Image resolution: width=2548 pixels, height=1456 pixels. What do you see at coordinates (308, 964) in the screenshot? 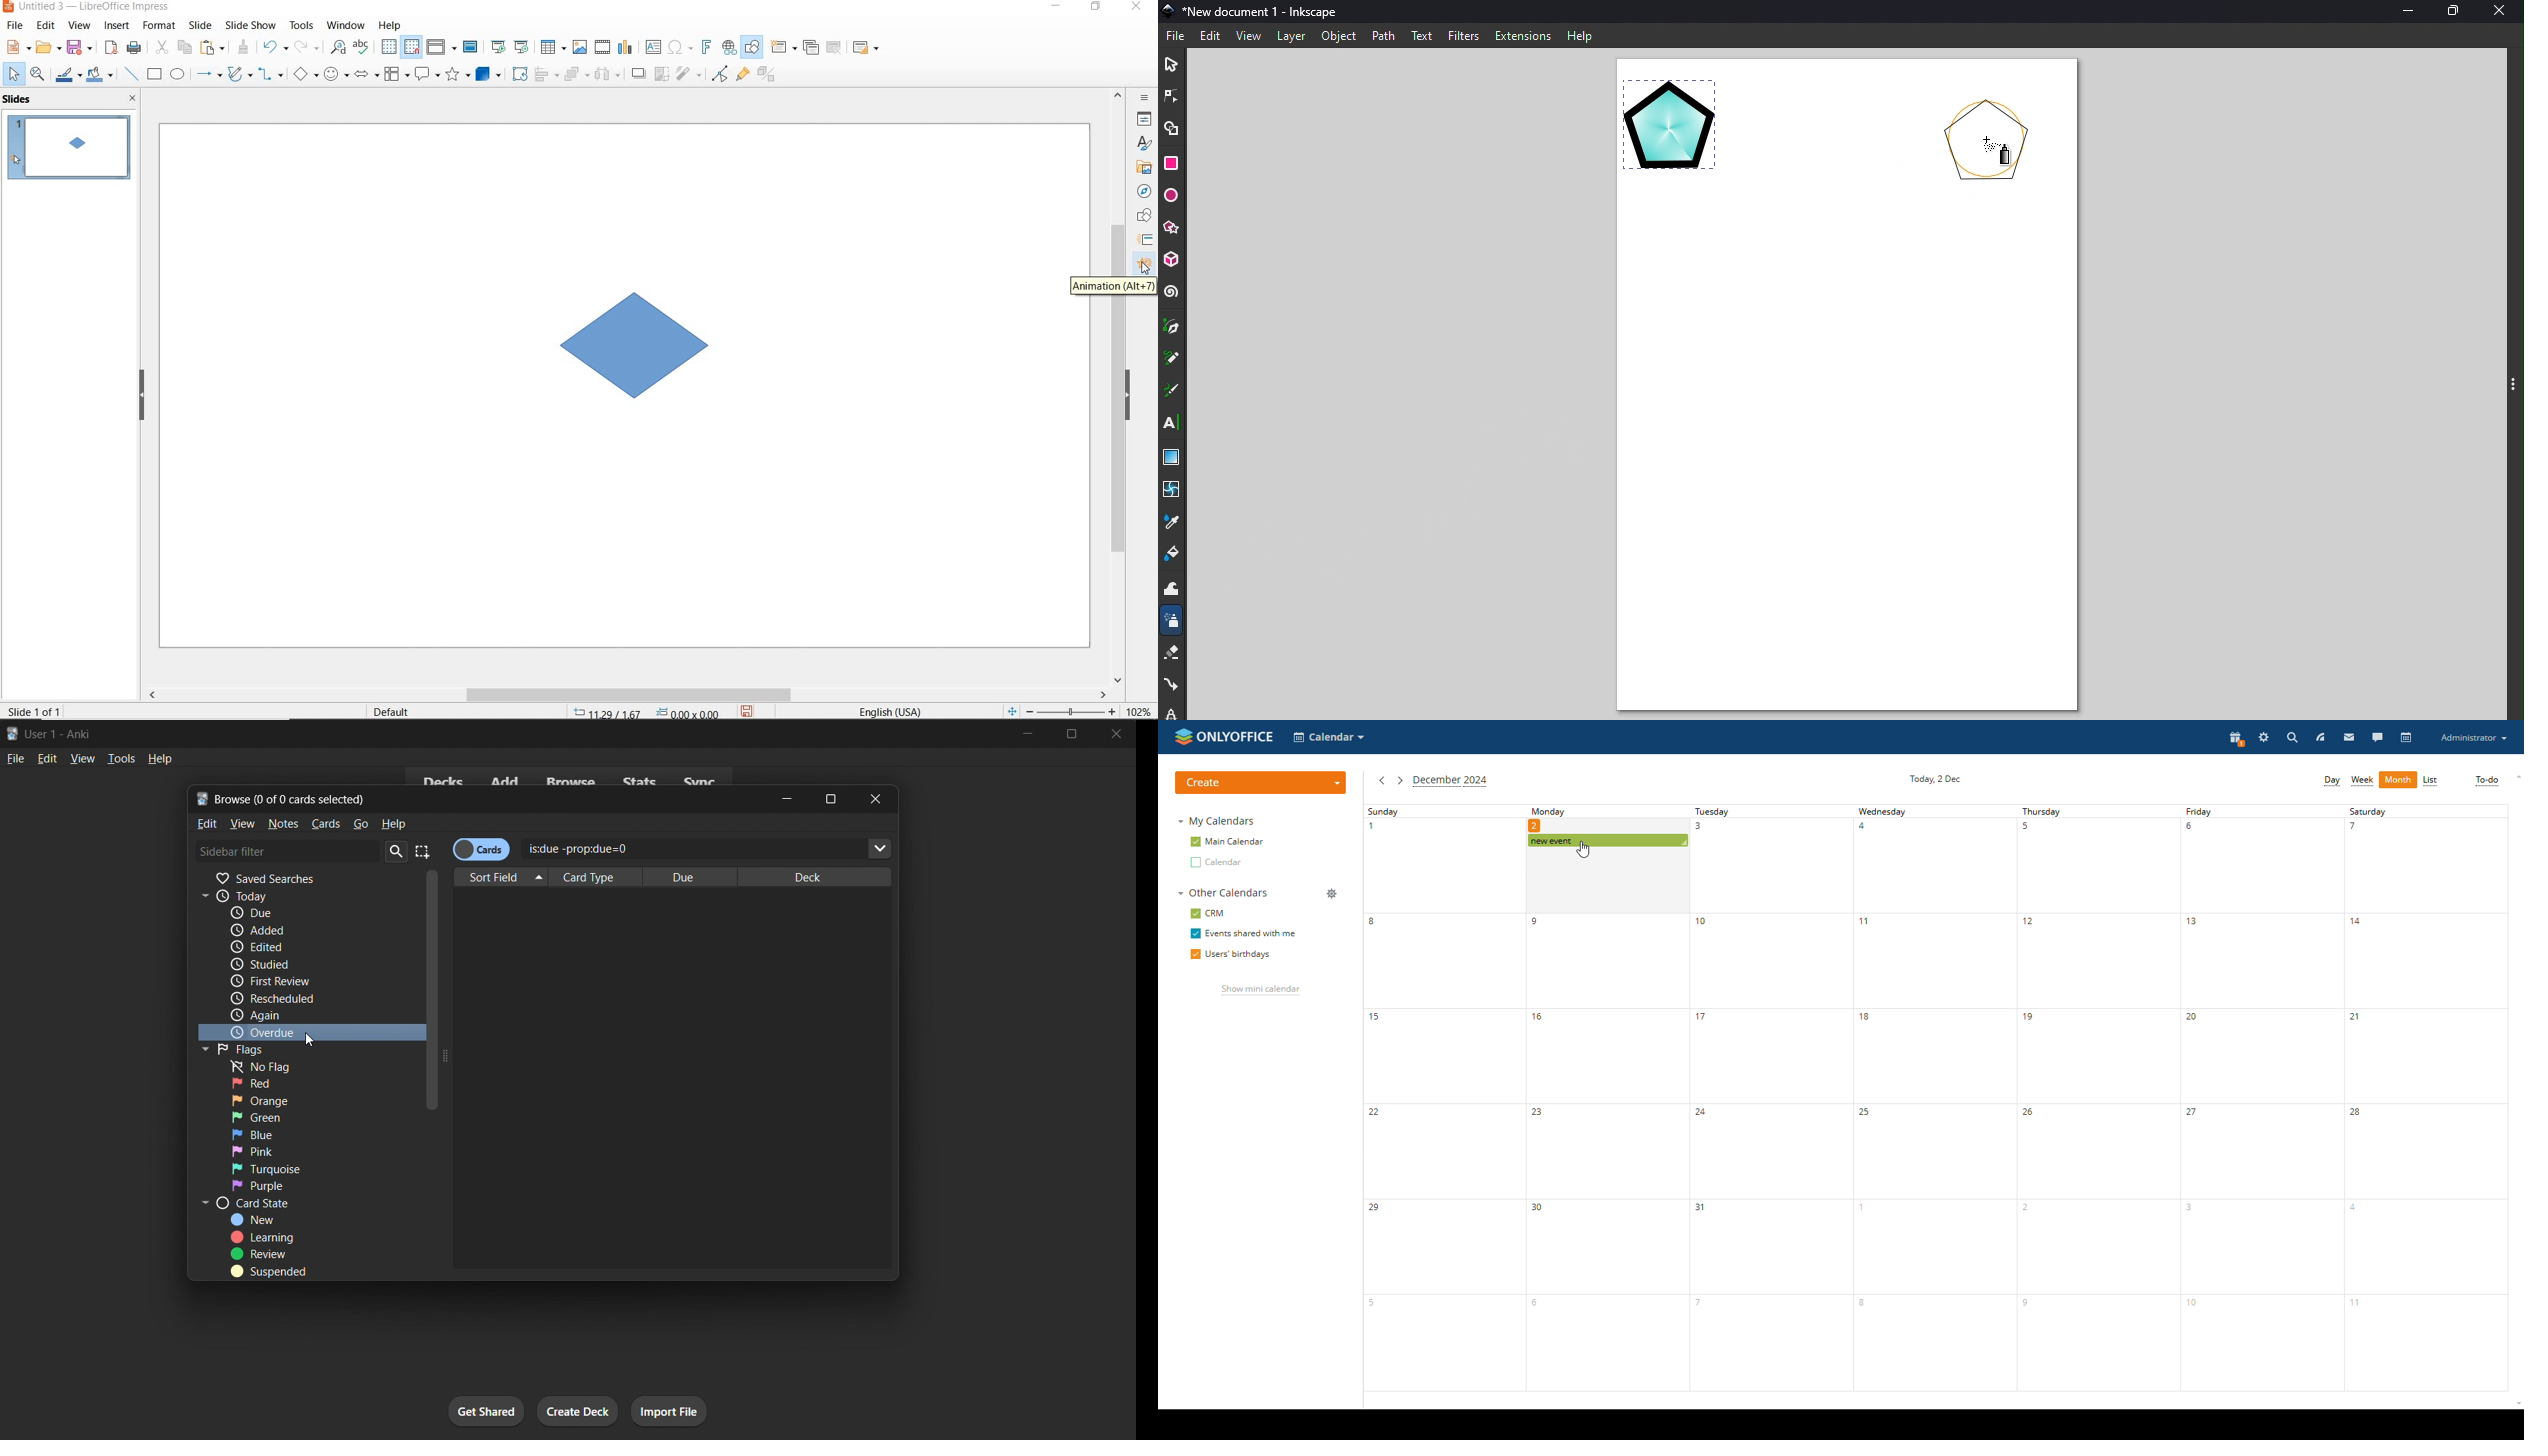
I see `studied` at bounding box center [308, 964].